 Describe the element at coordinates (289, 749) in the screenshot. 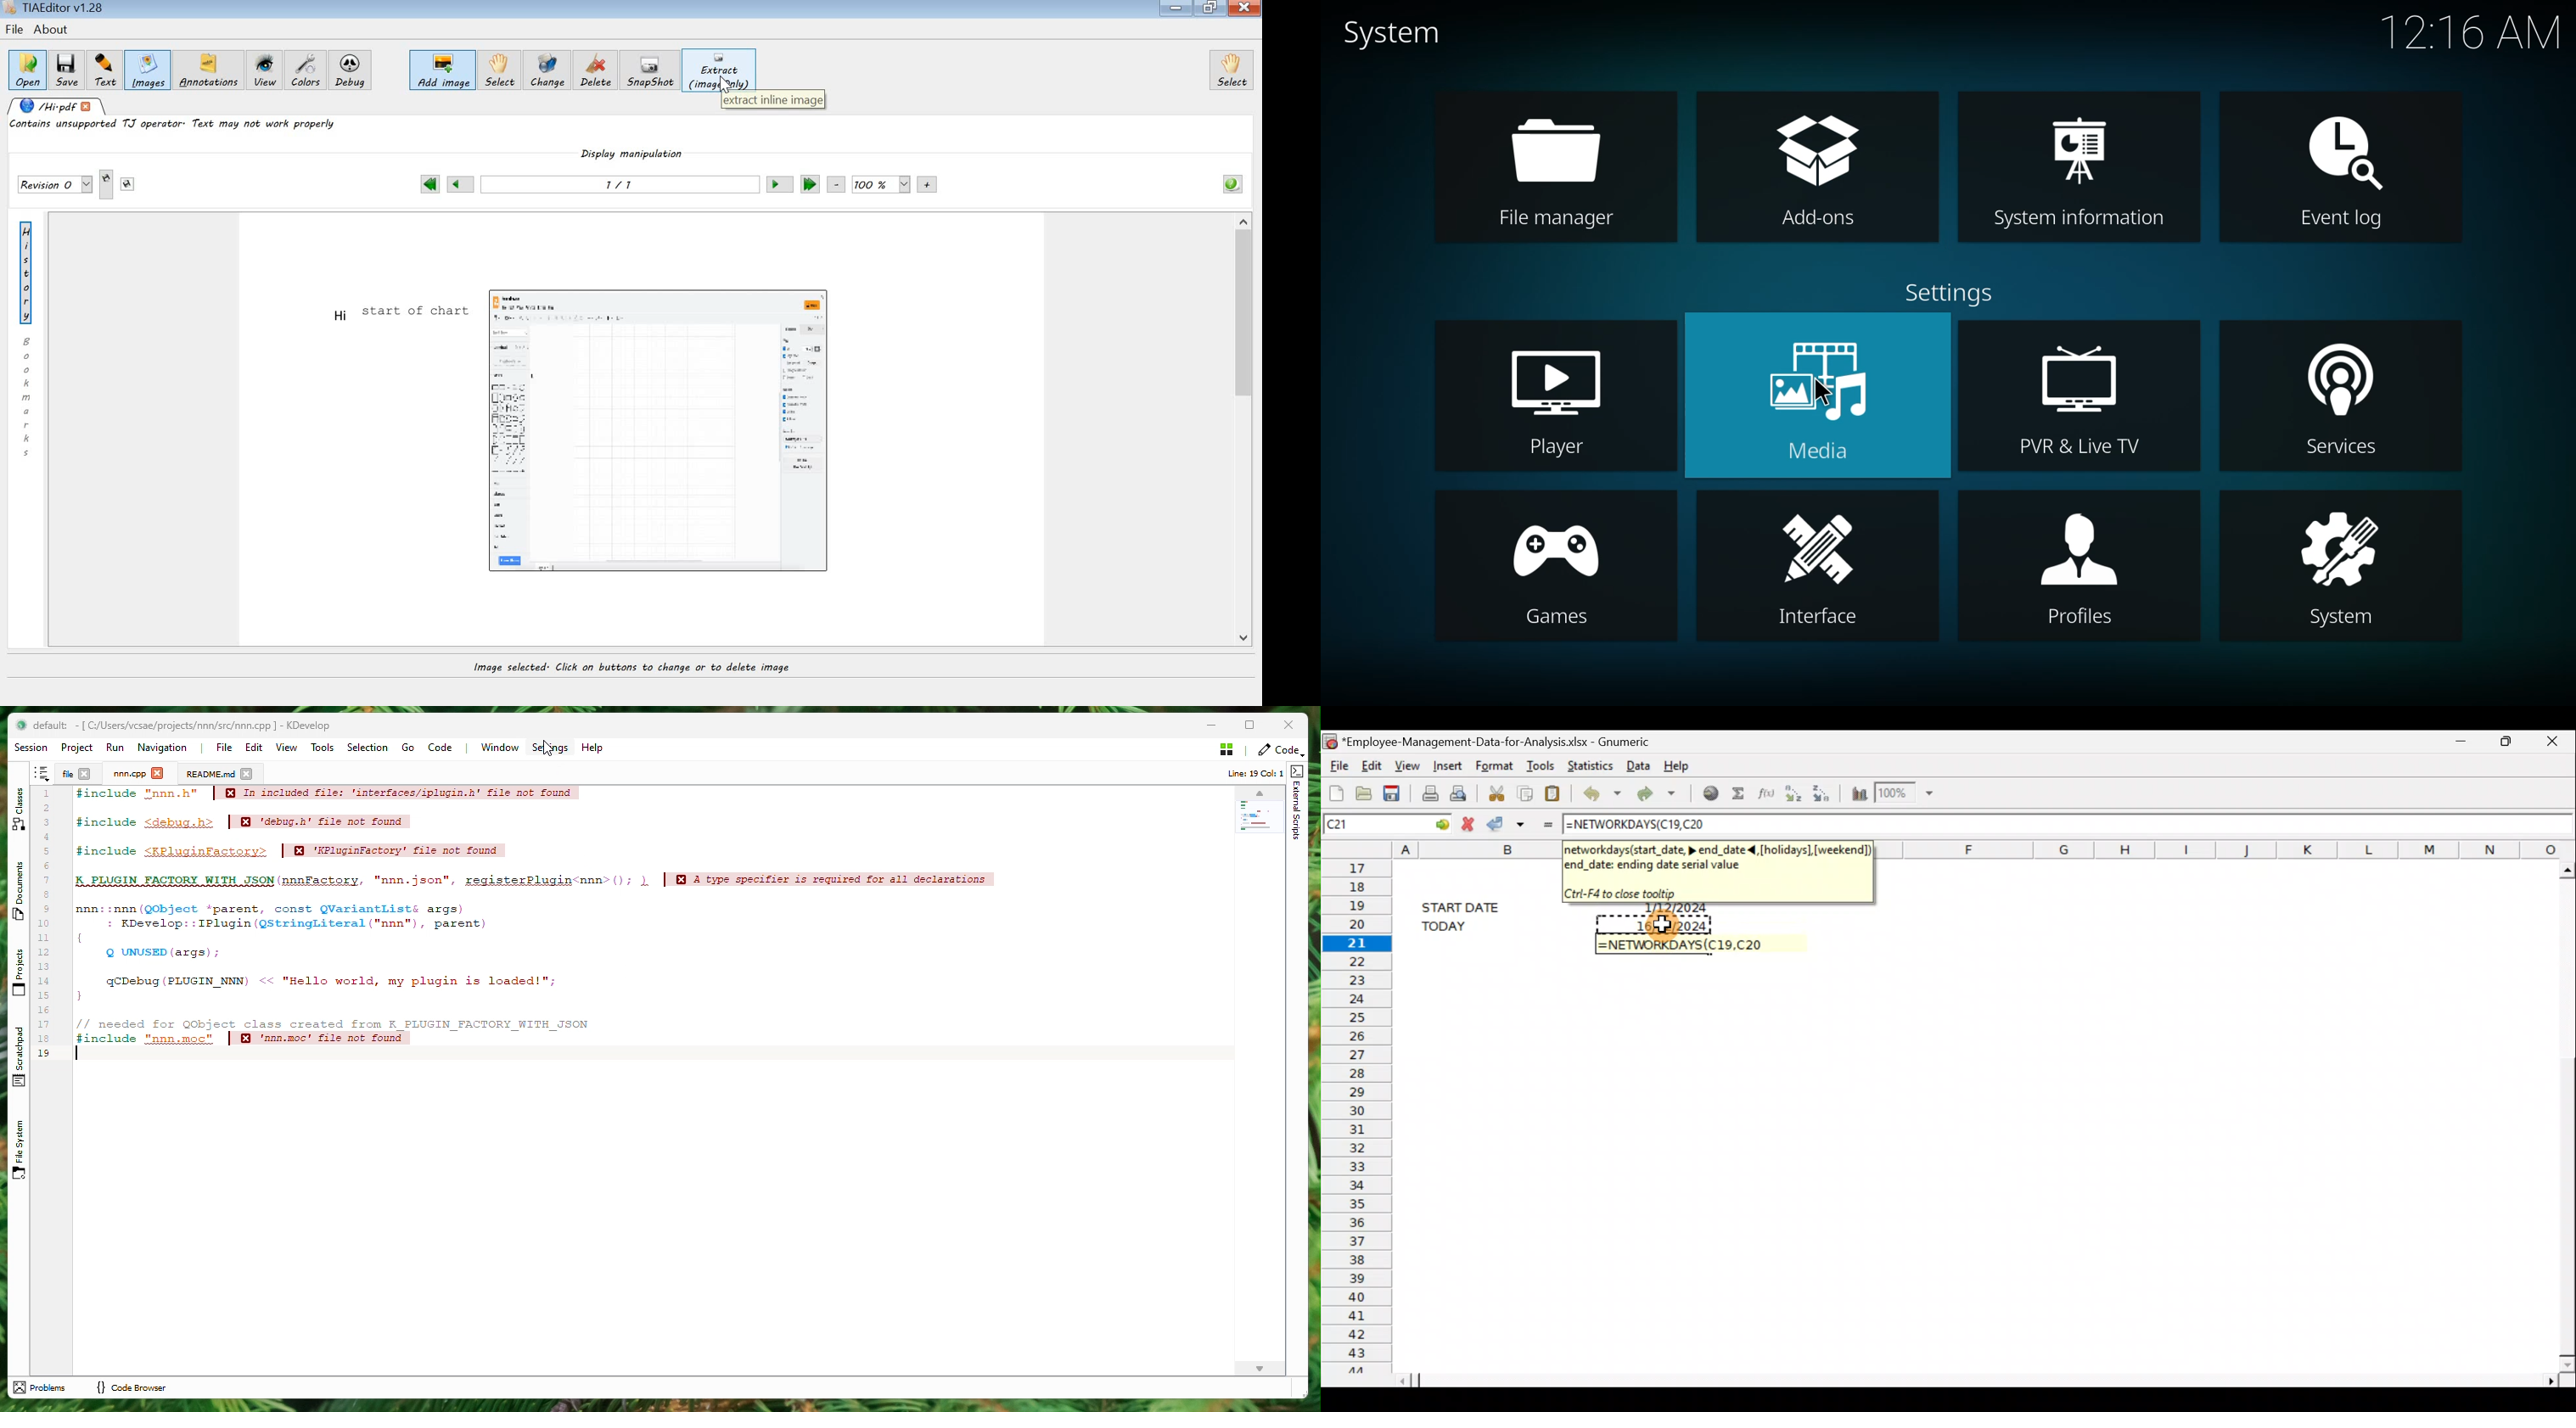

I see `View` at that location.